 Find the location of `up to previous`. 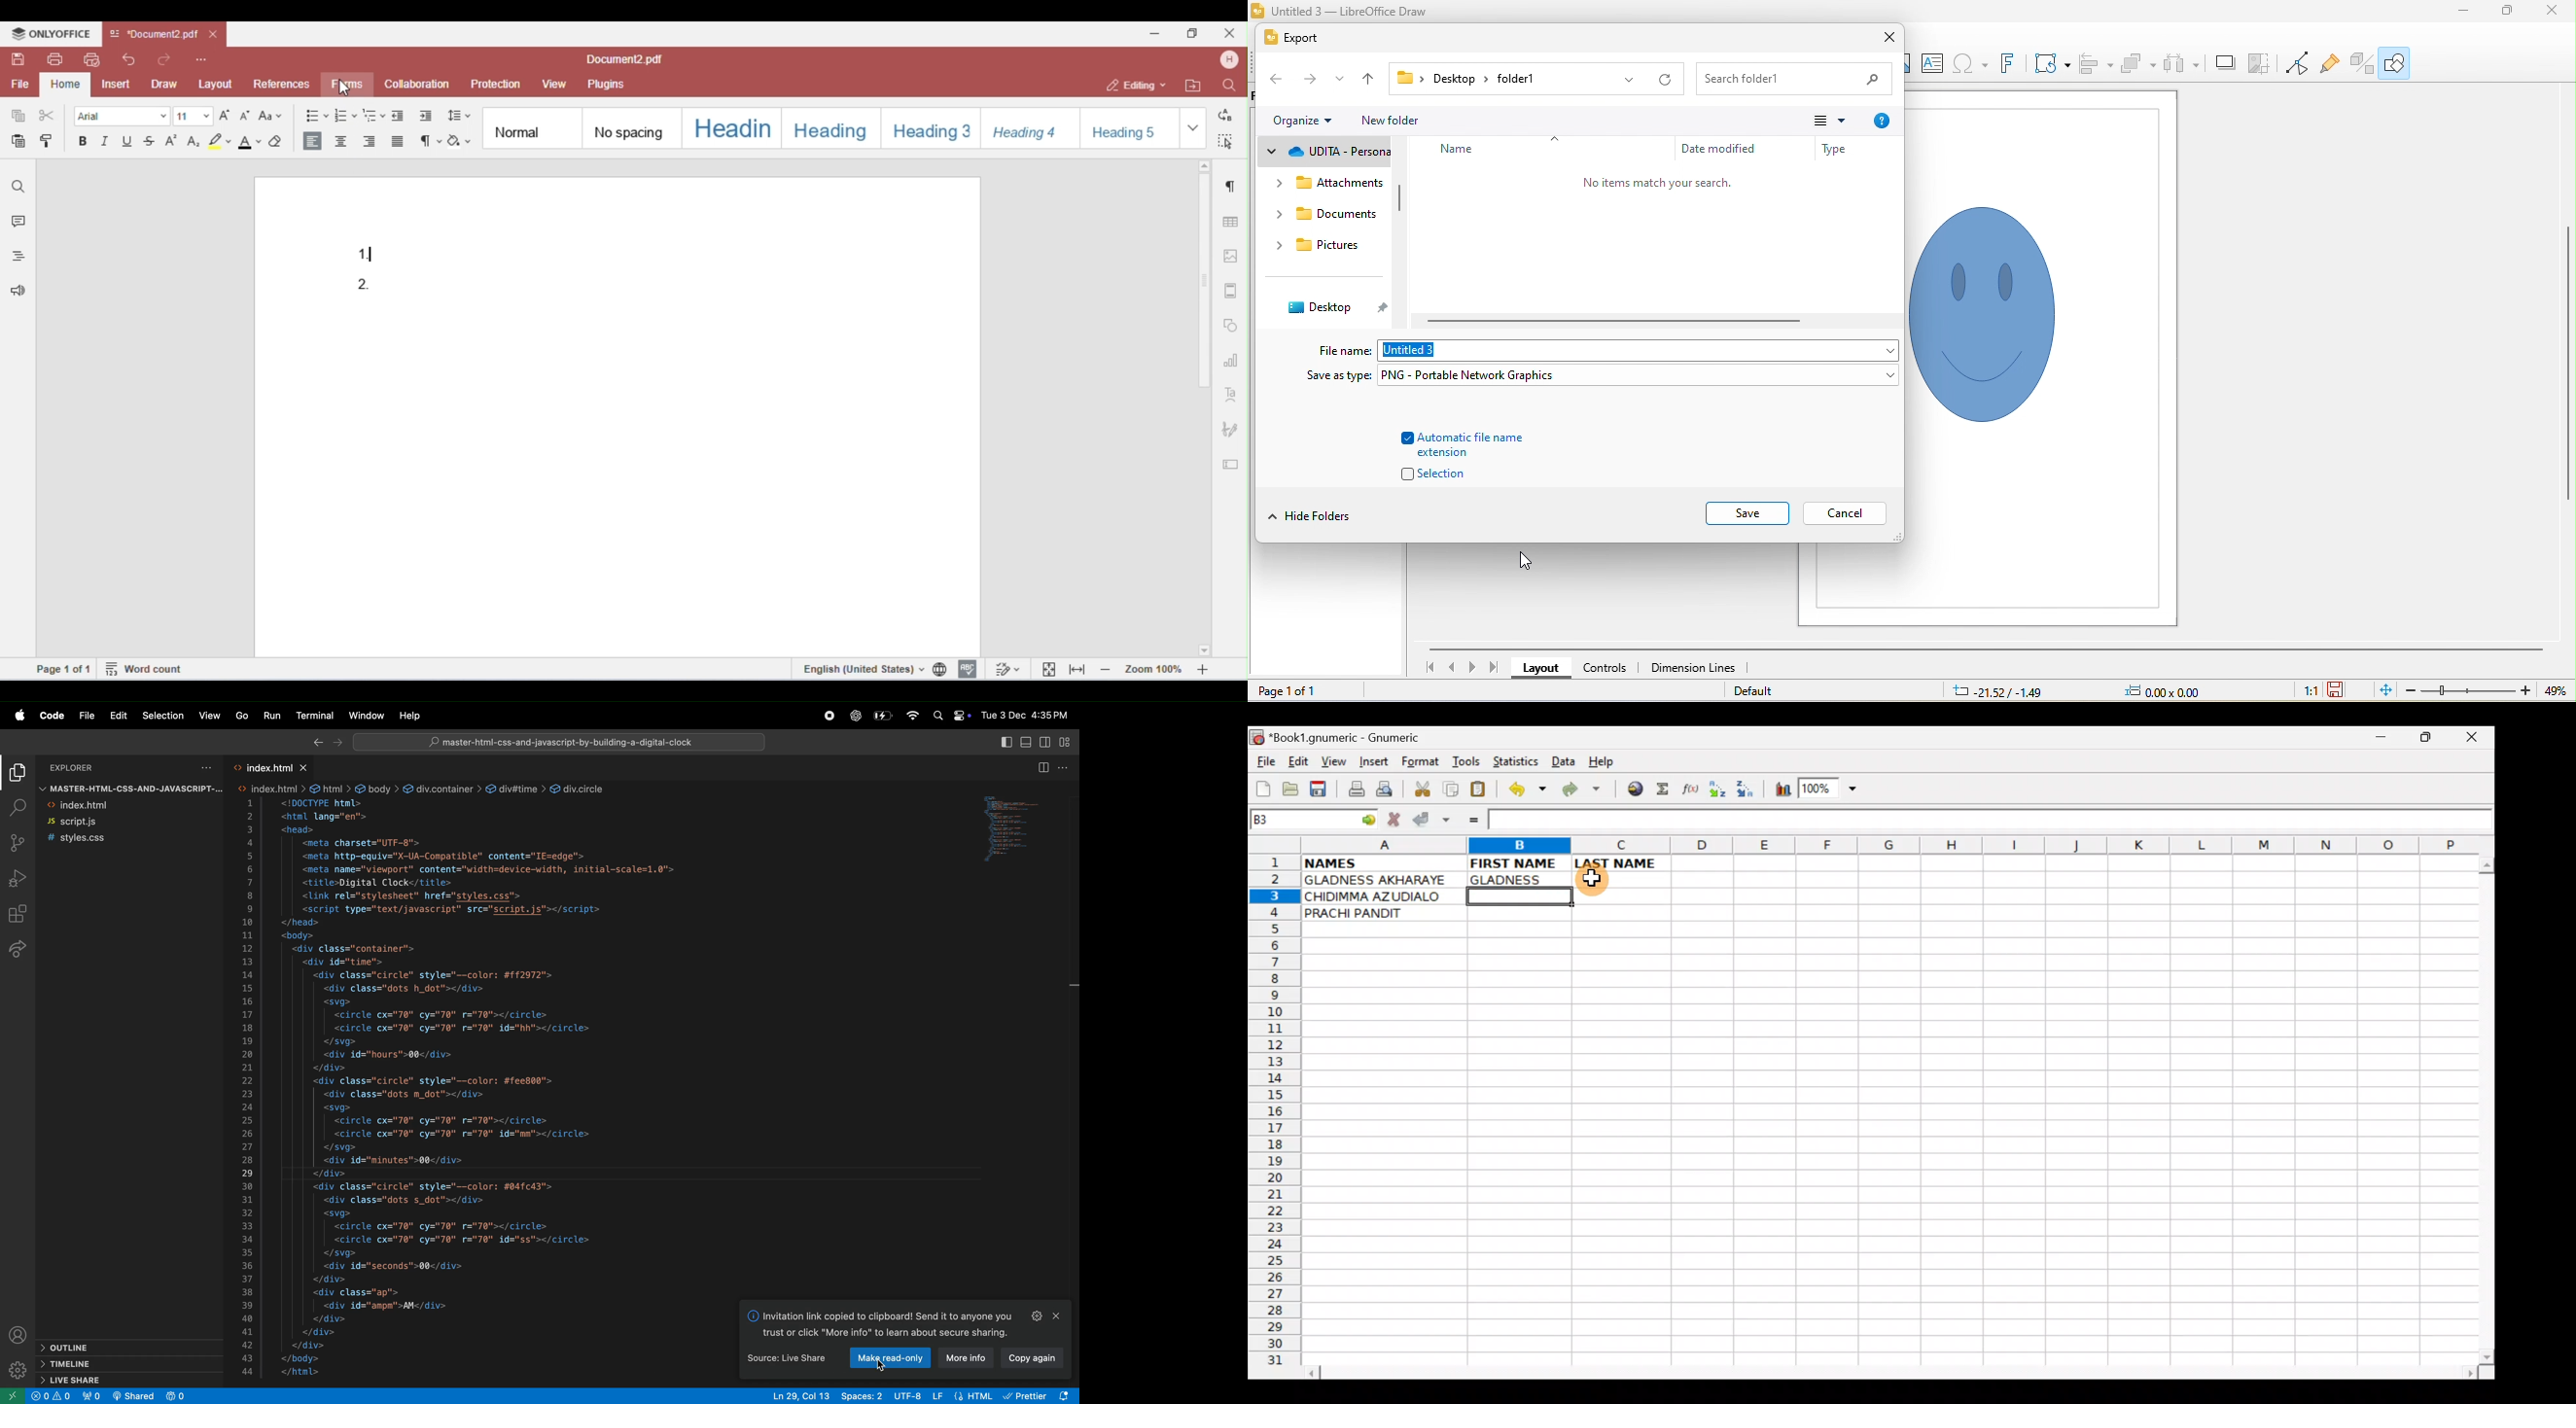

up to previous is located at coordinates (1370, 78).